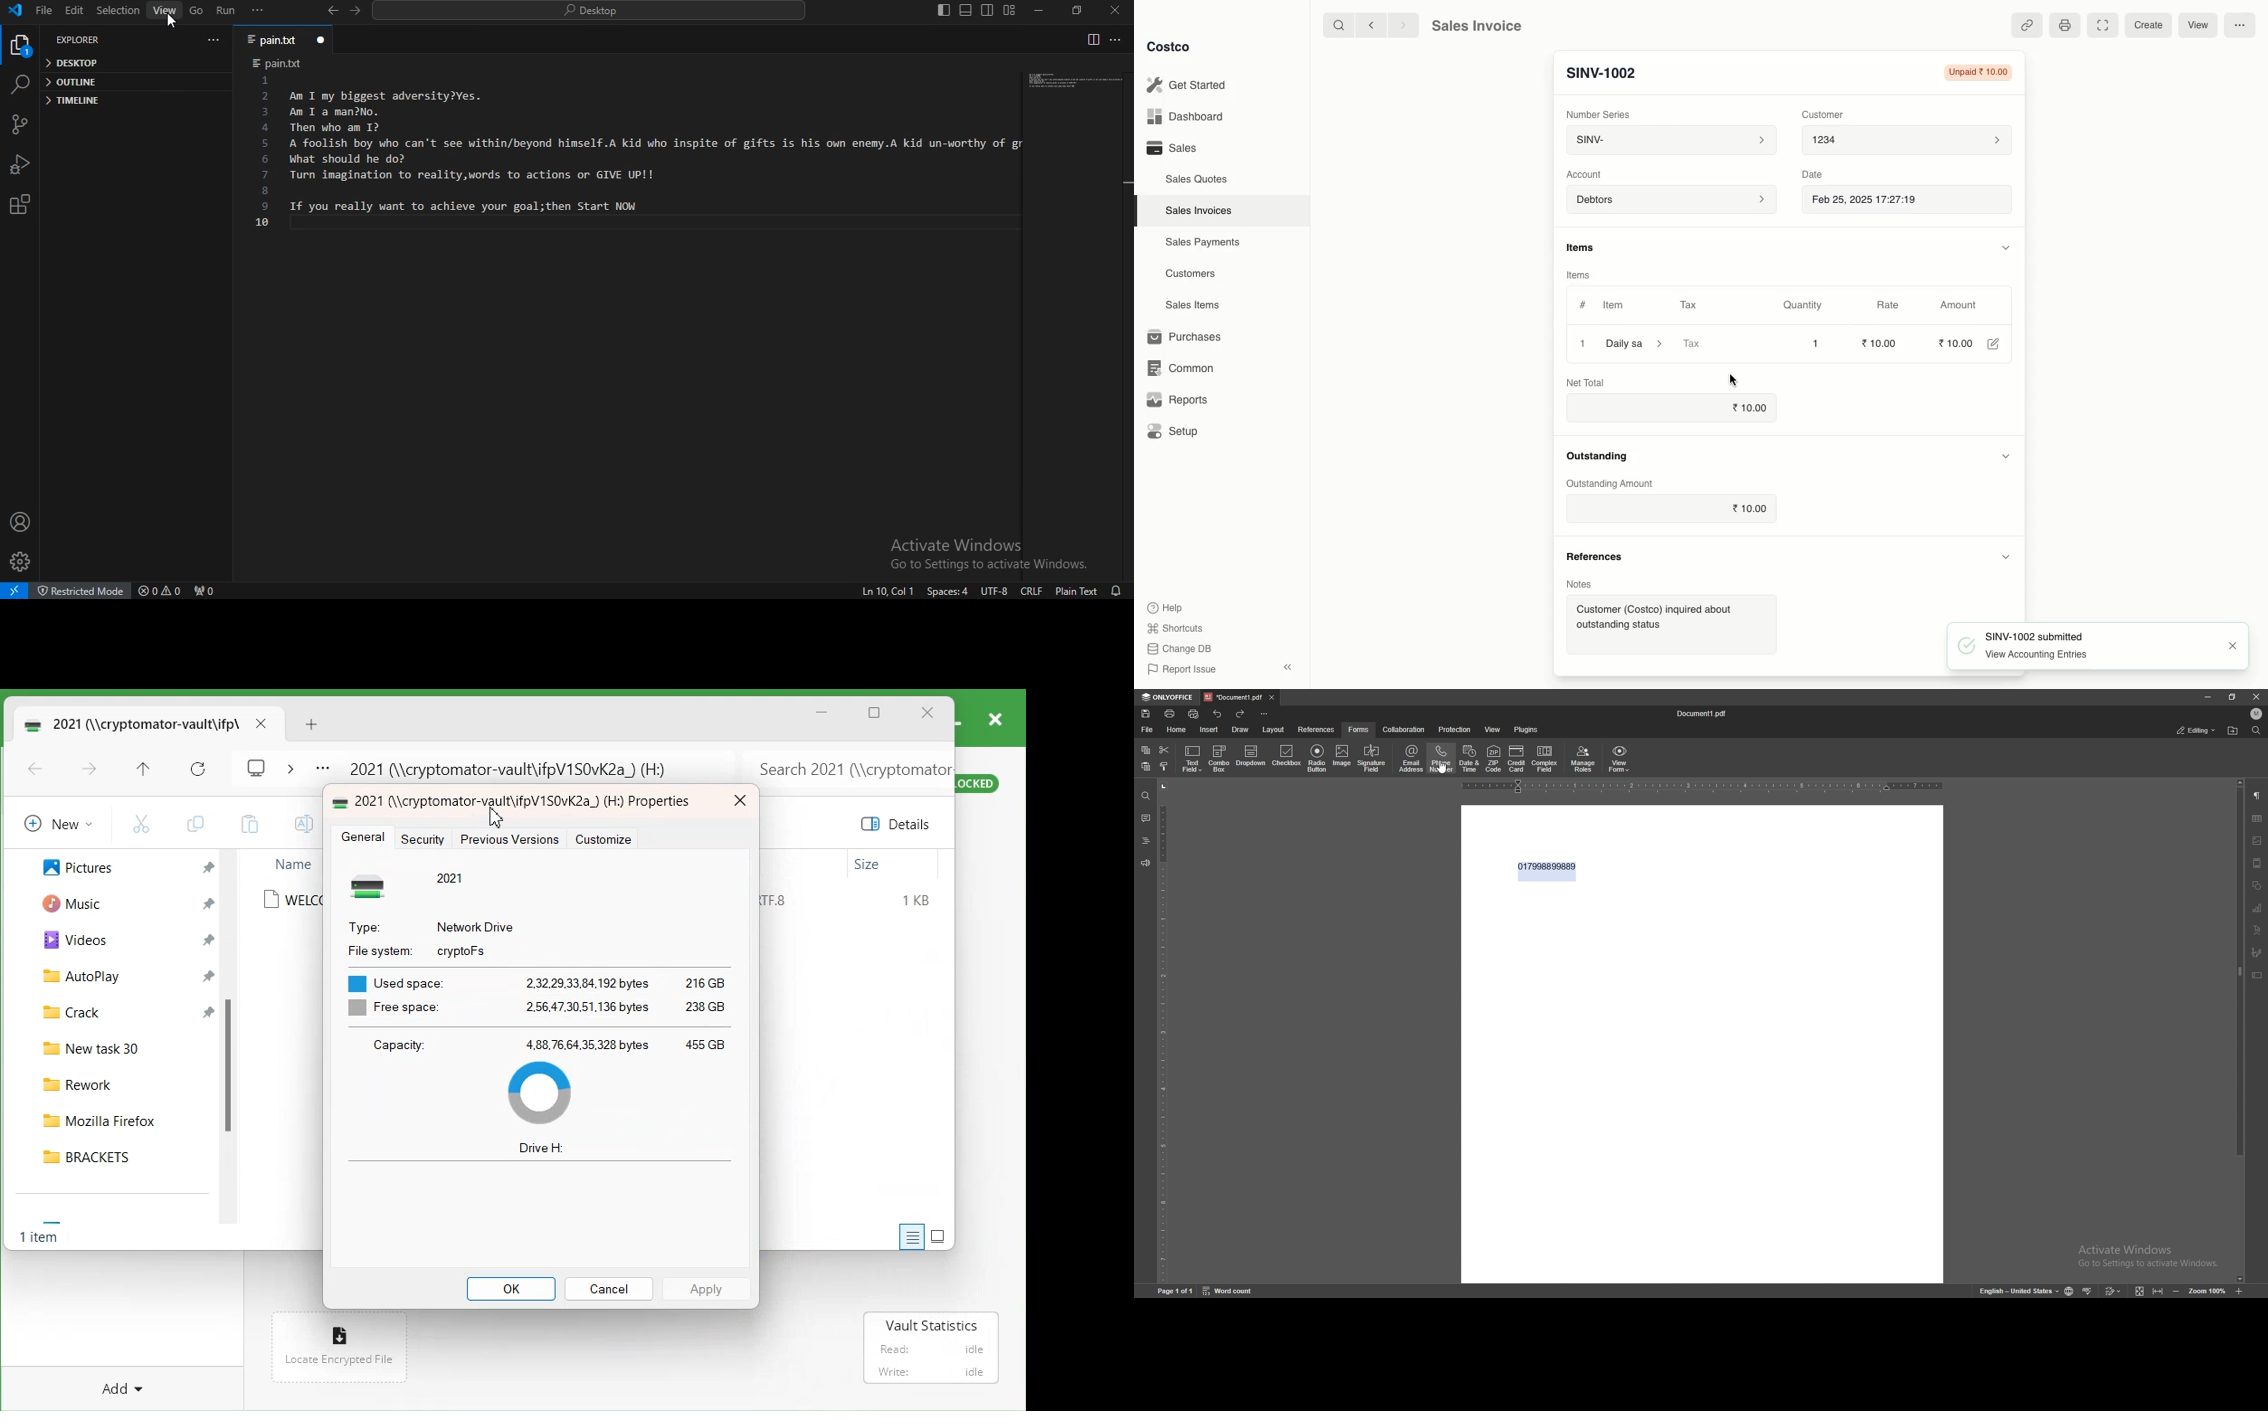 Image resolution: width=2268 pixels, height=1428 pixels. What do you see at coordinates (1113, 10) in the screenshot?
I see `close` at bounding box center [1113, 10].